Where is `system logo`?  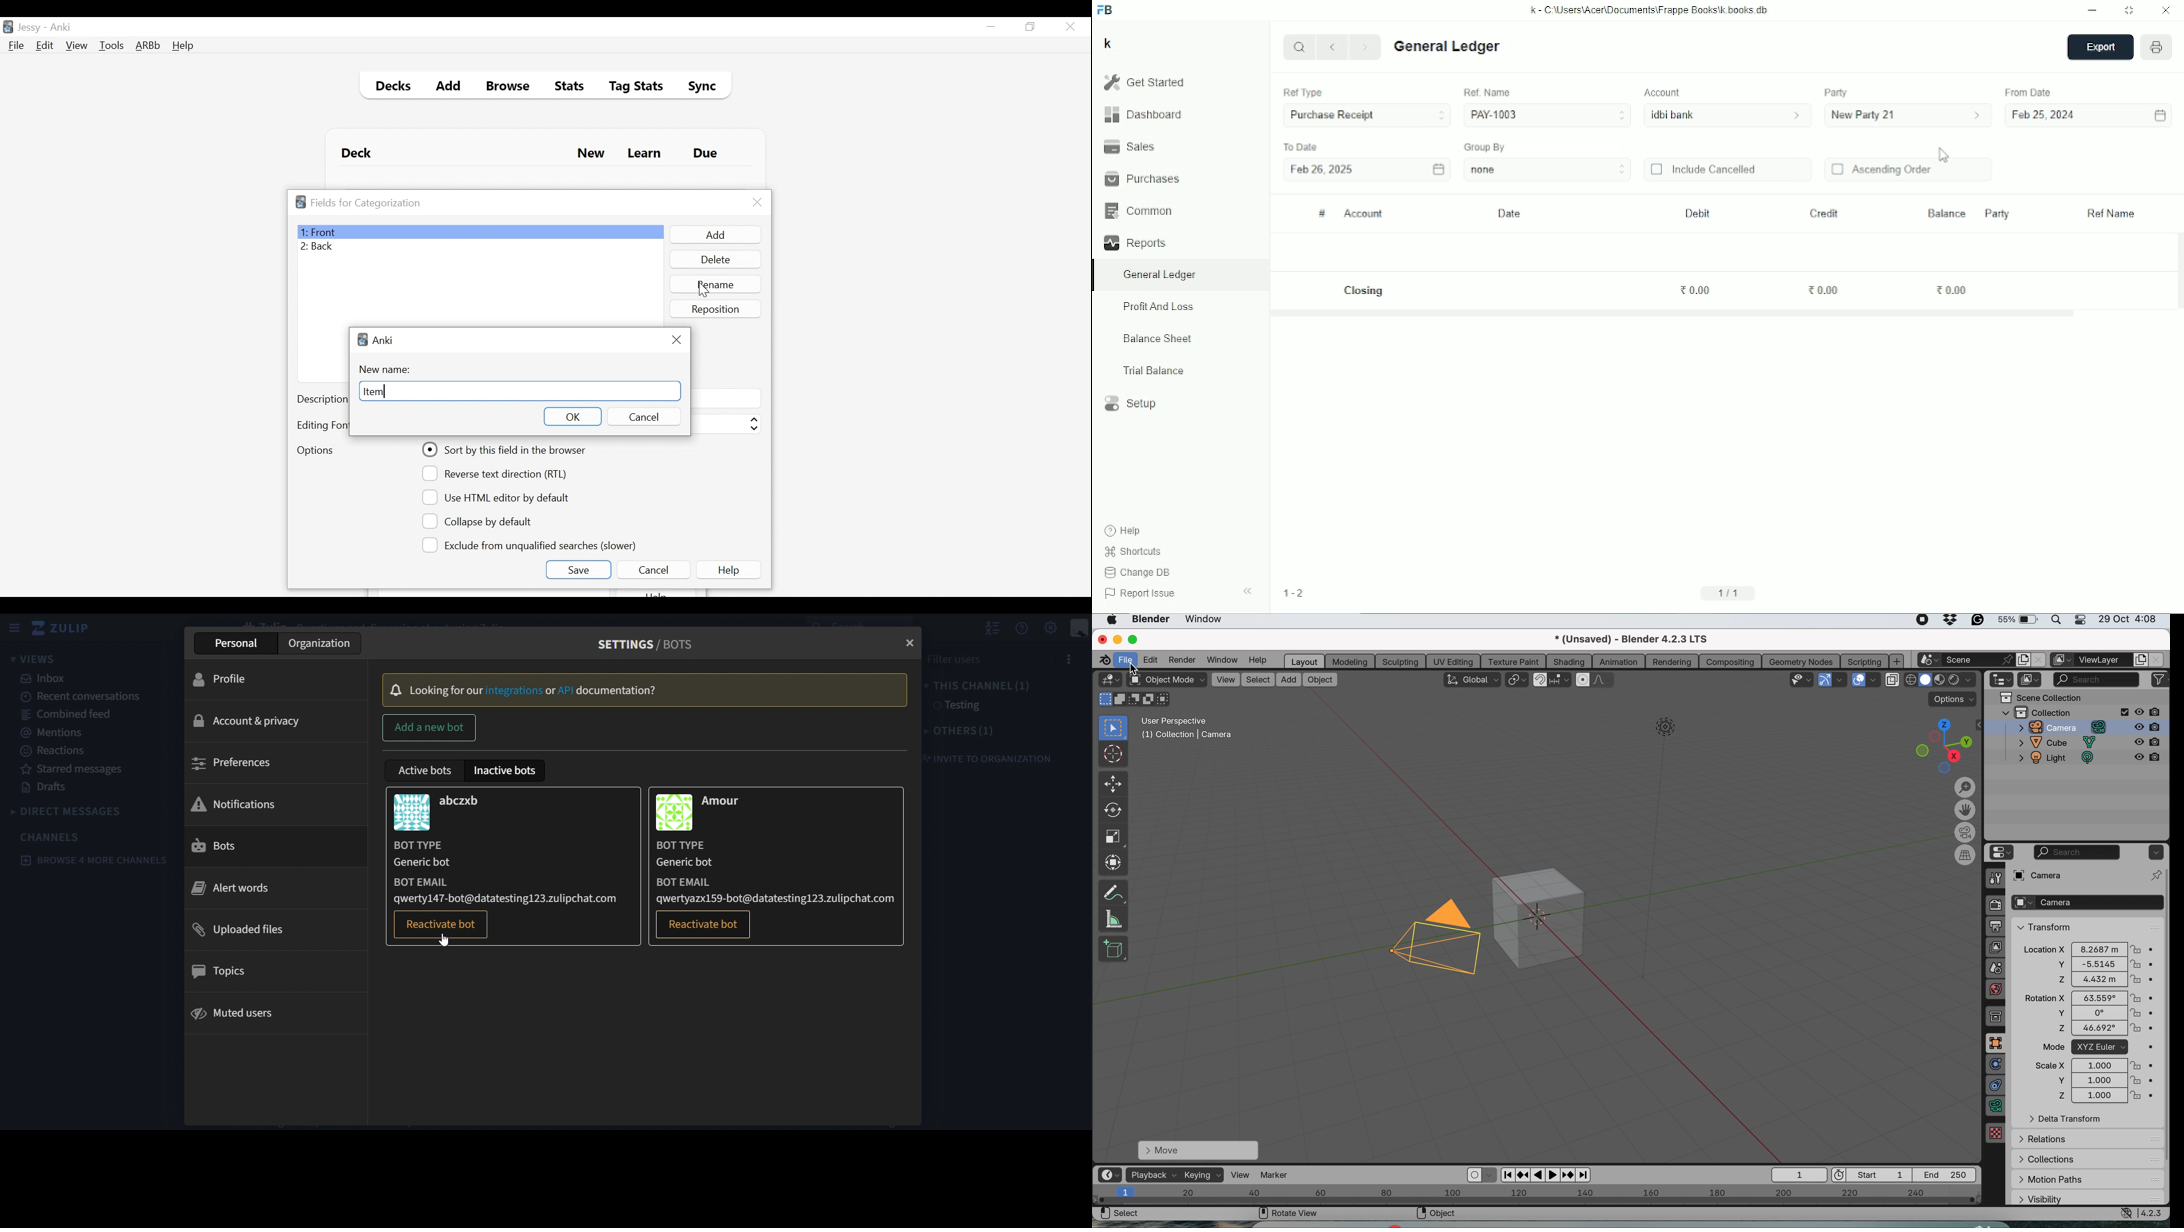 system logo is located at coordinates (1111, 621).